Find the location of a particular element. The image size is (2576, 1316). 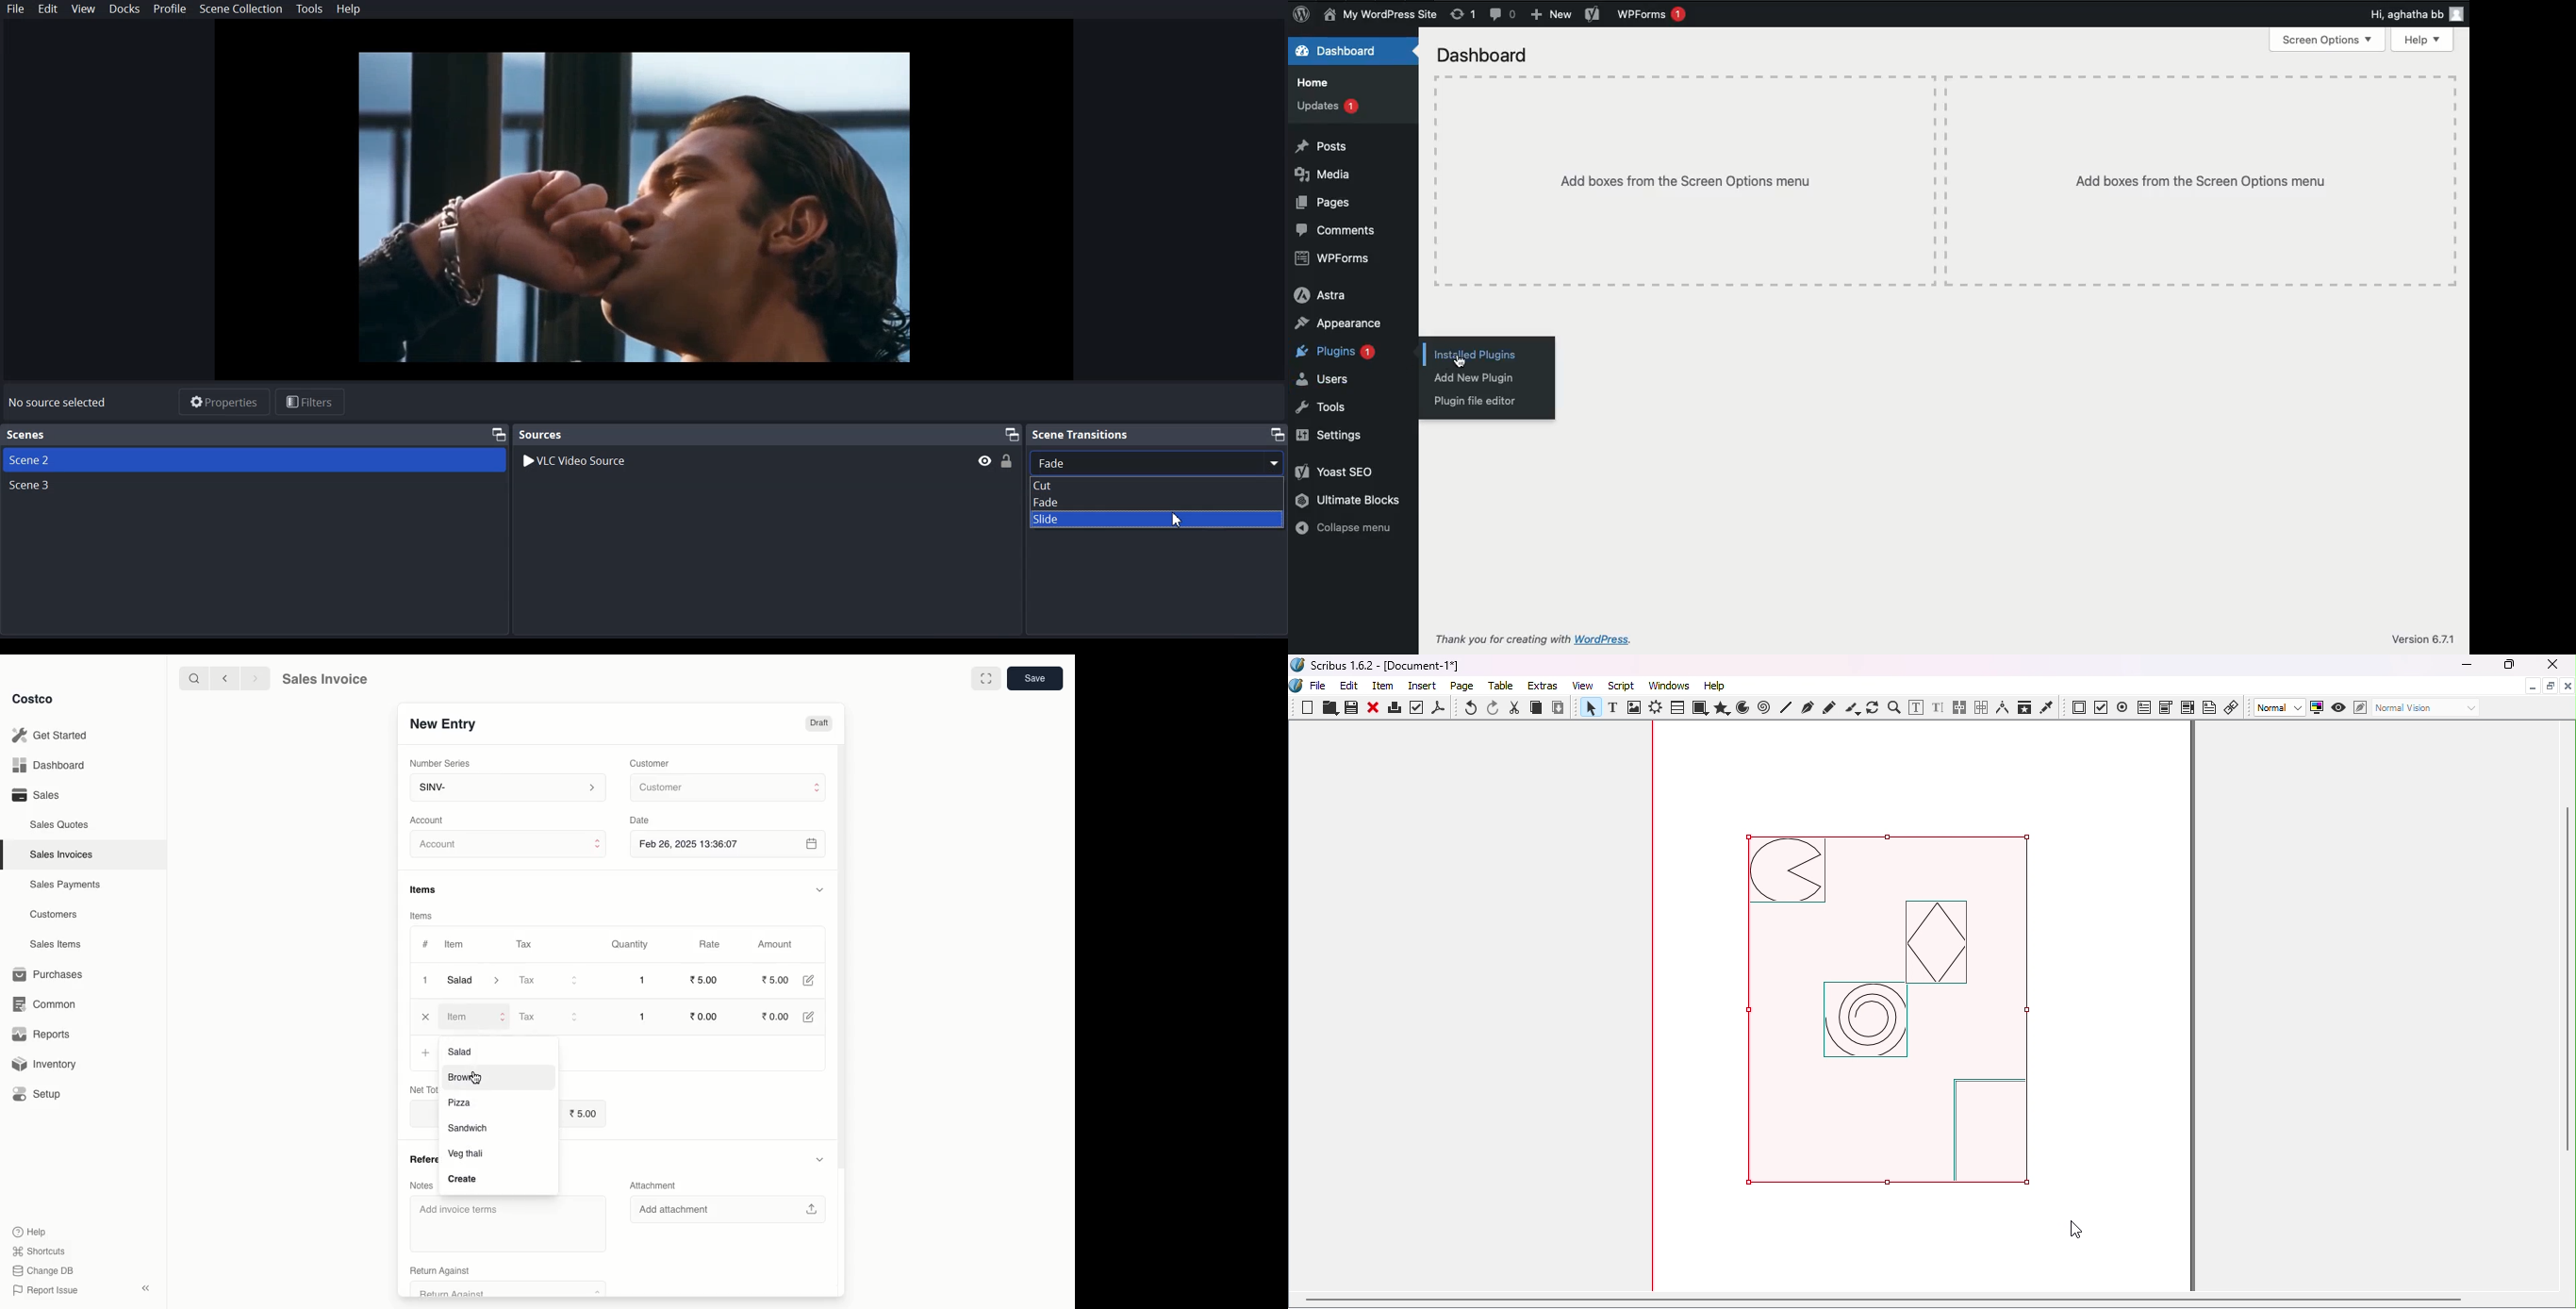

Cursor is located at coordinates (2081, 1233).